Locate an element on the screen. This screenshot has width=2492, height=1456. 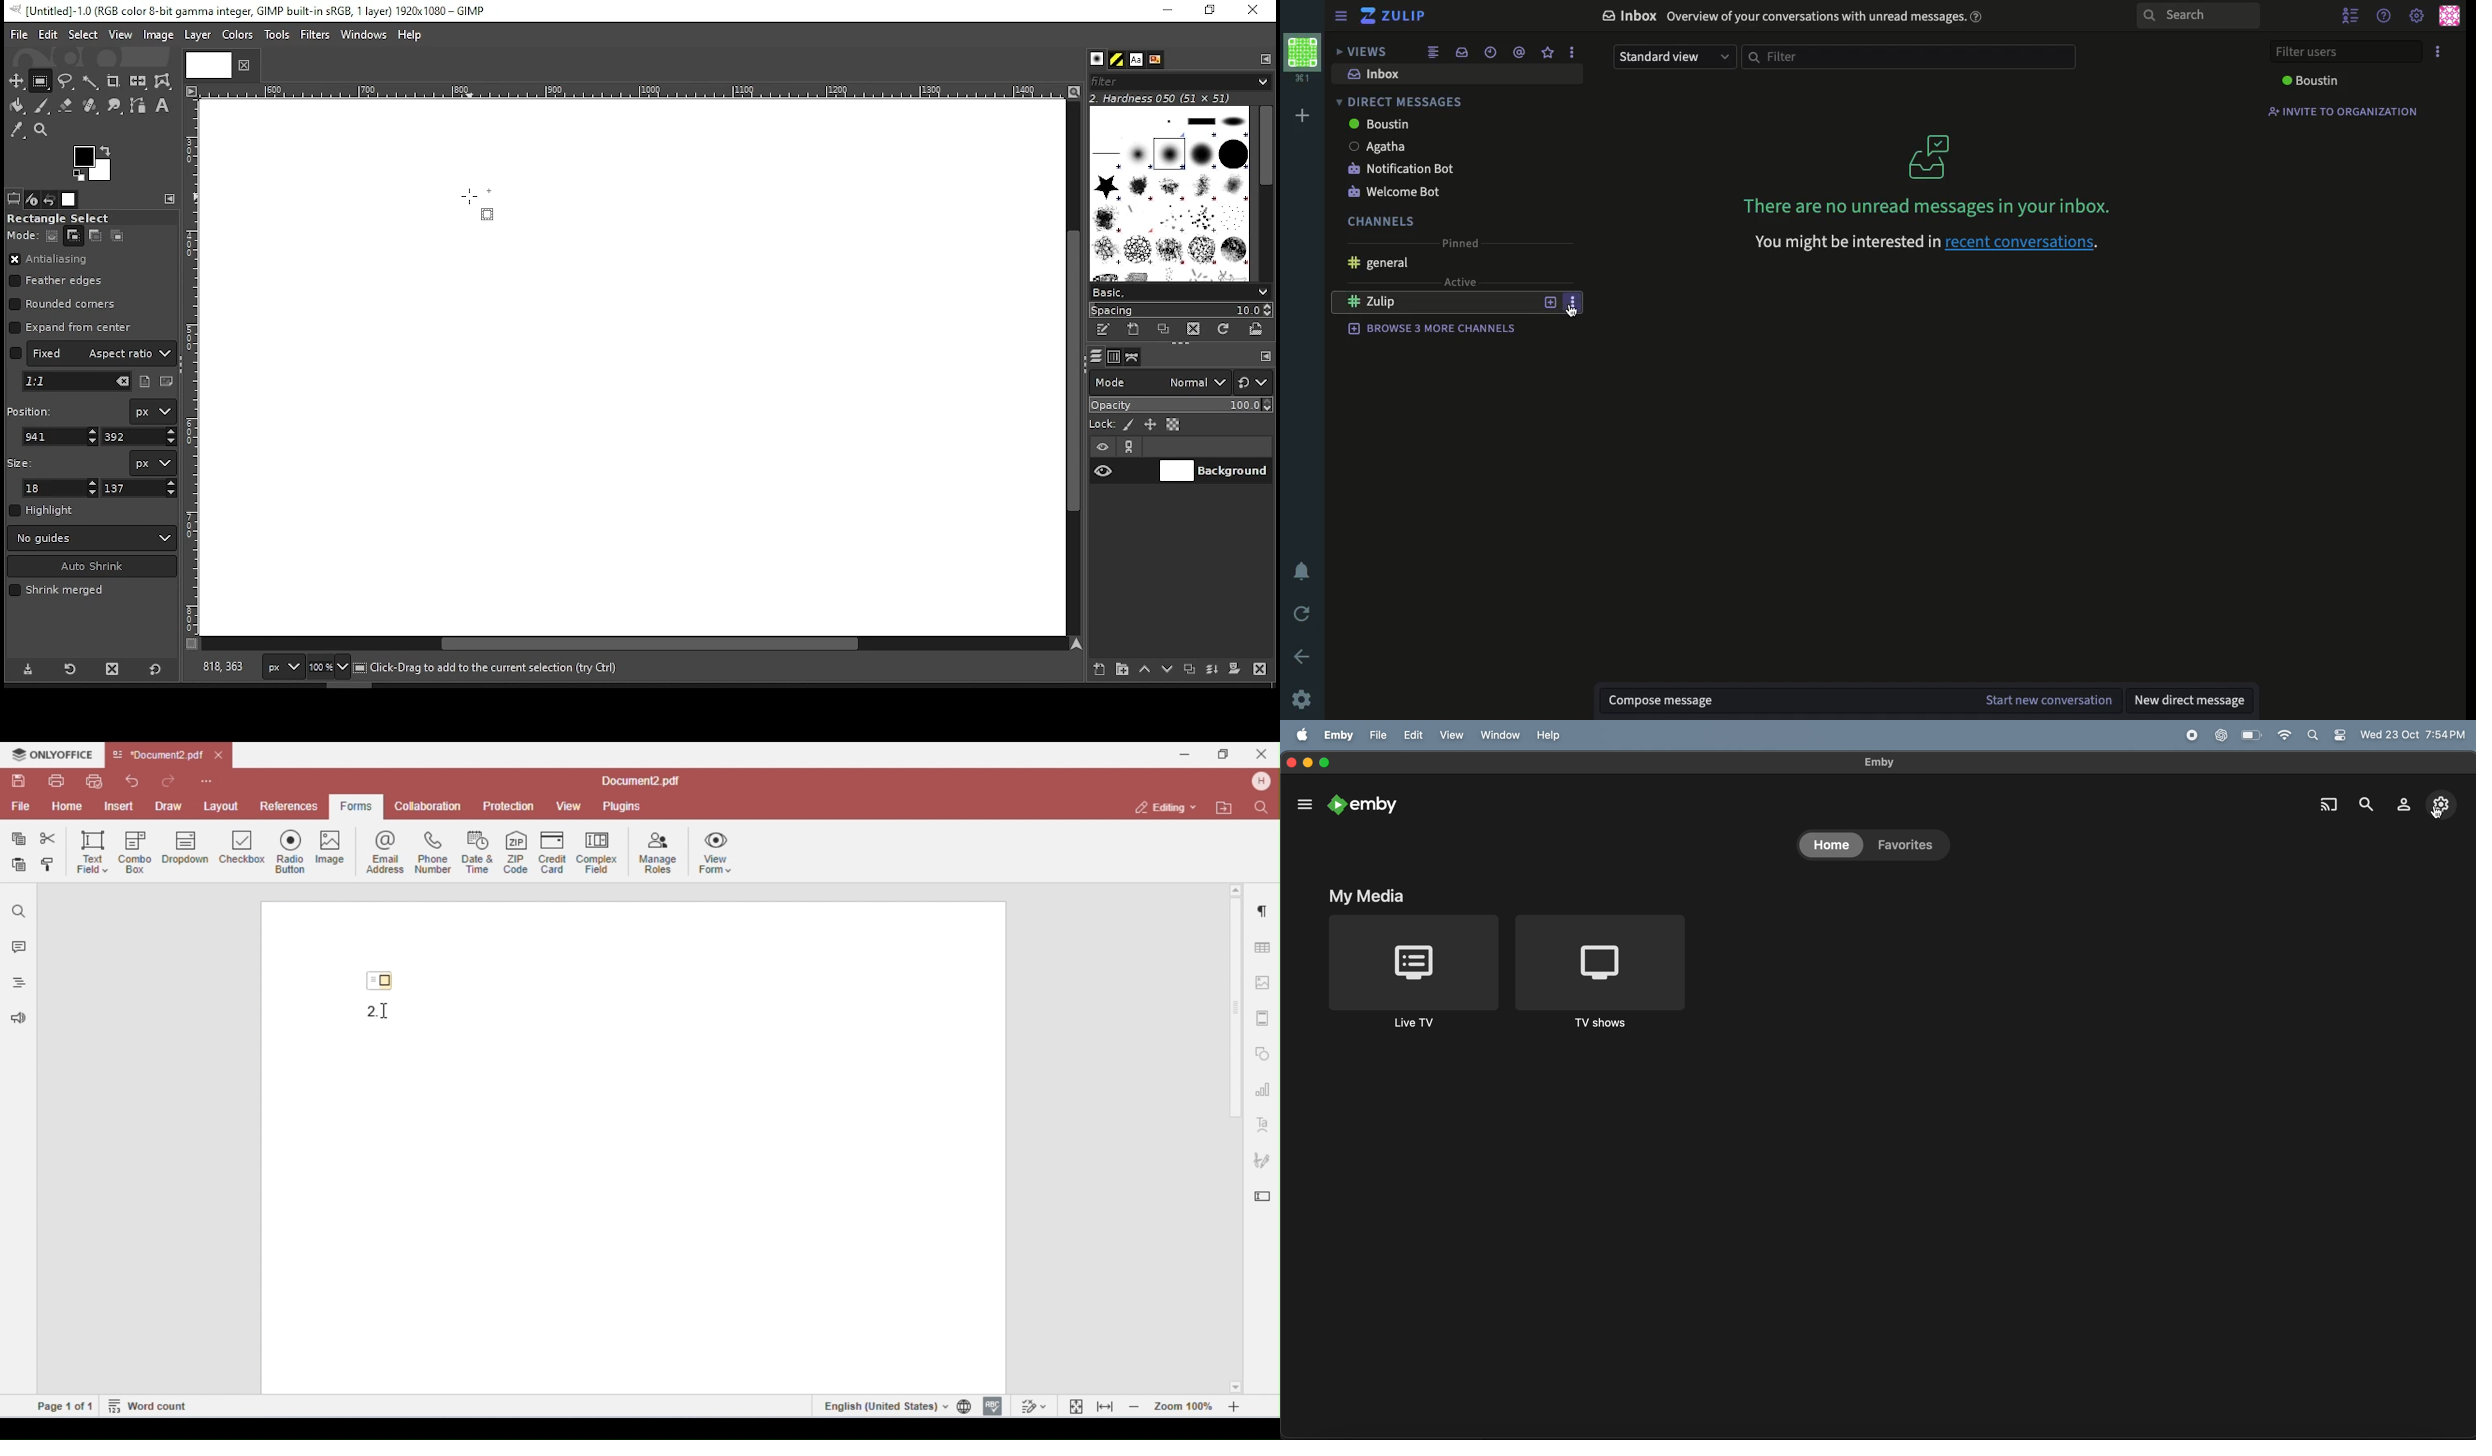
opacity is located at coordinates (1179, 407).